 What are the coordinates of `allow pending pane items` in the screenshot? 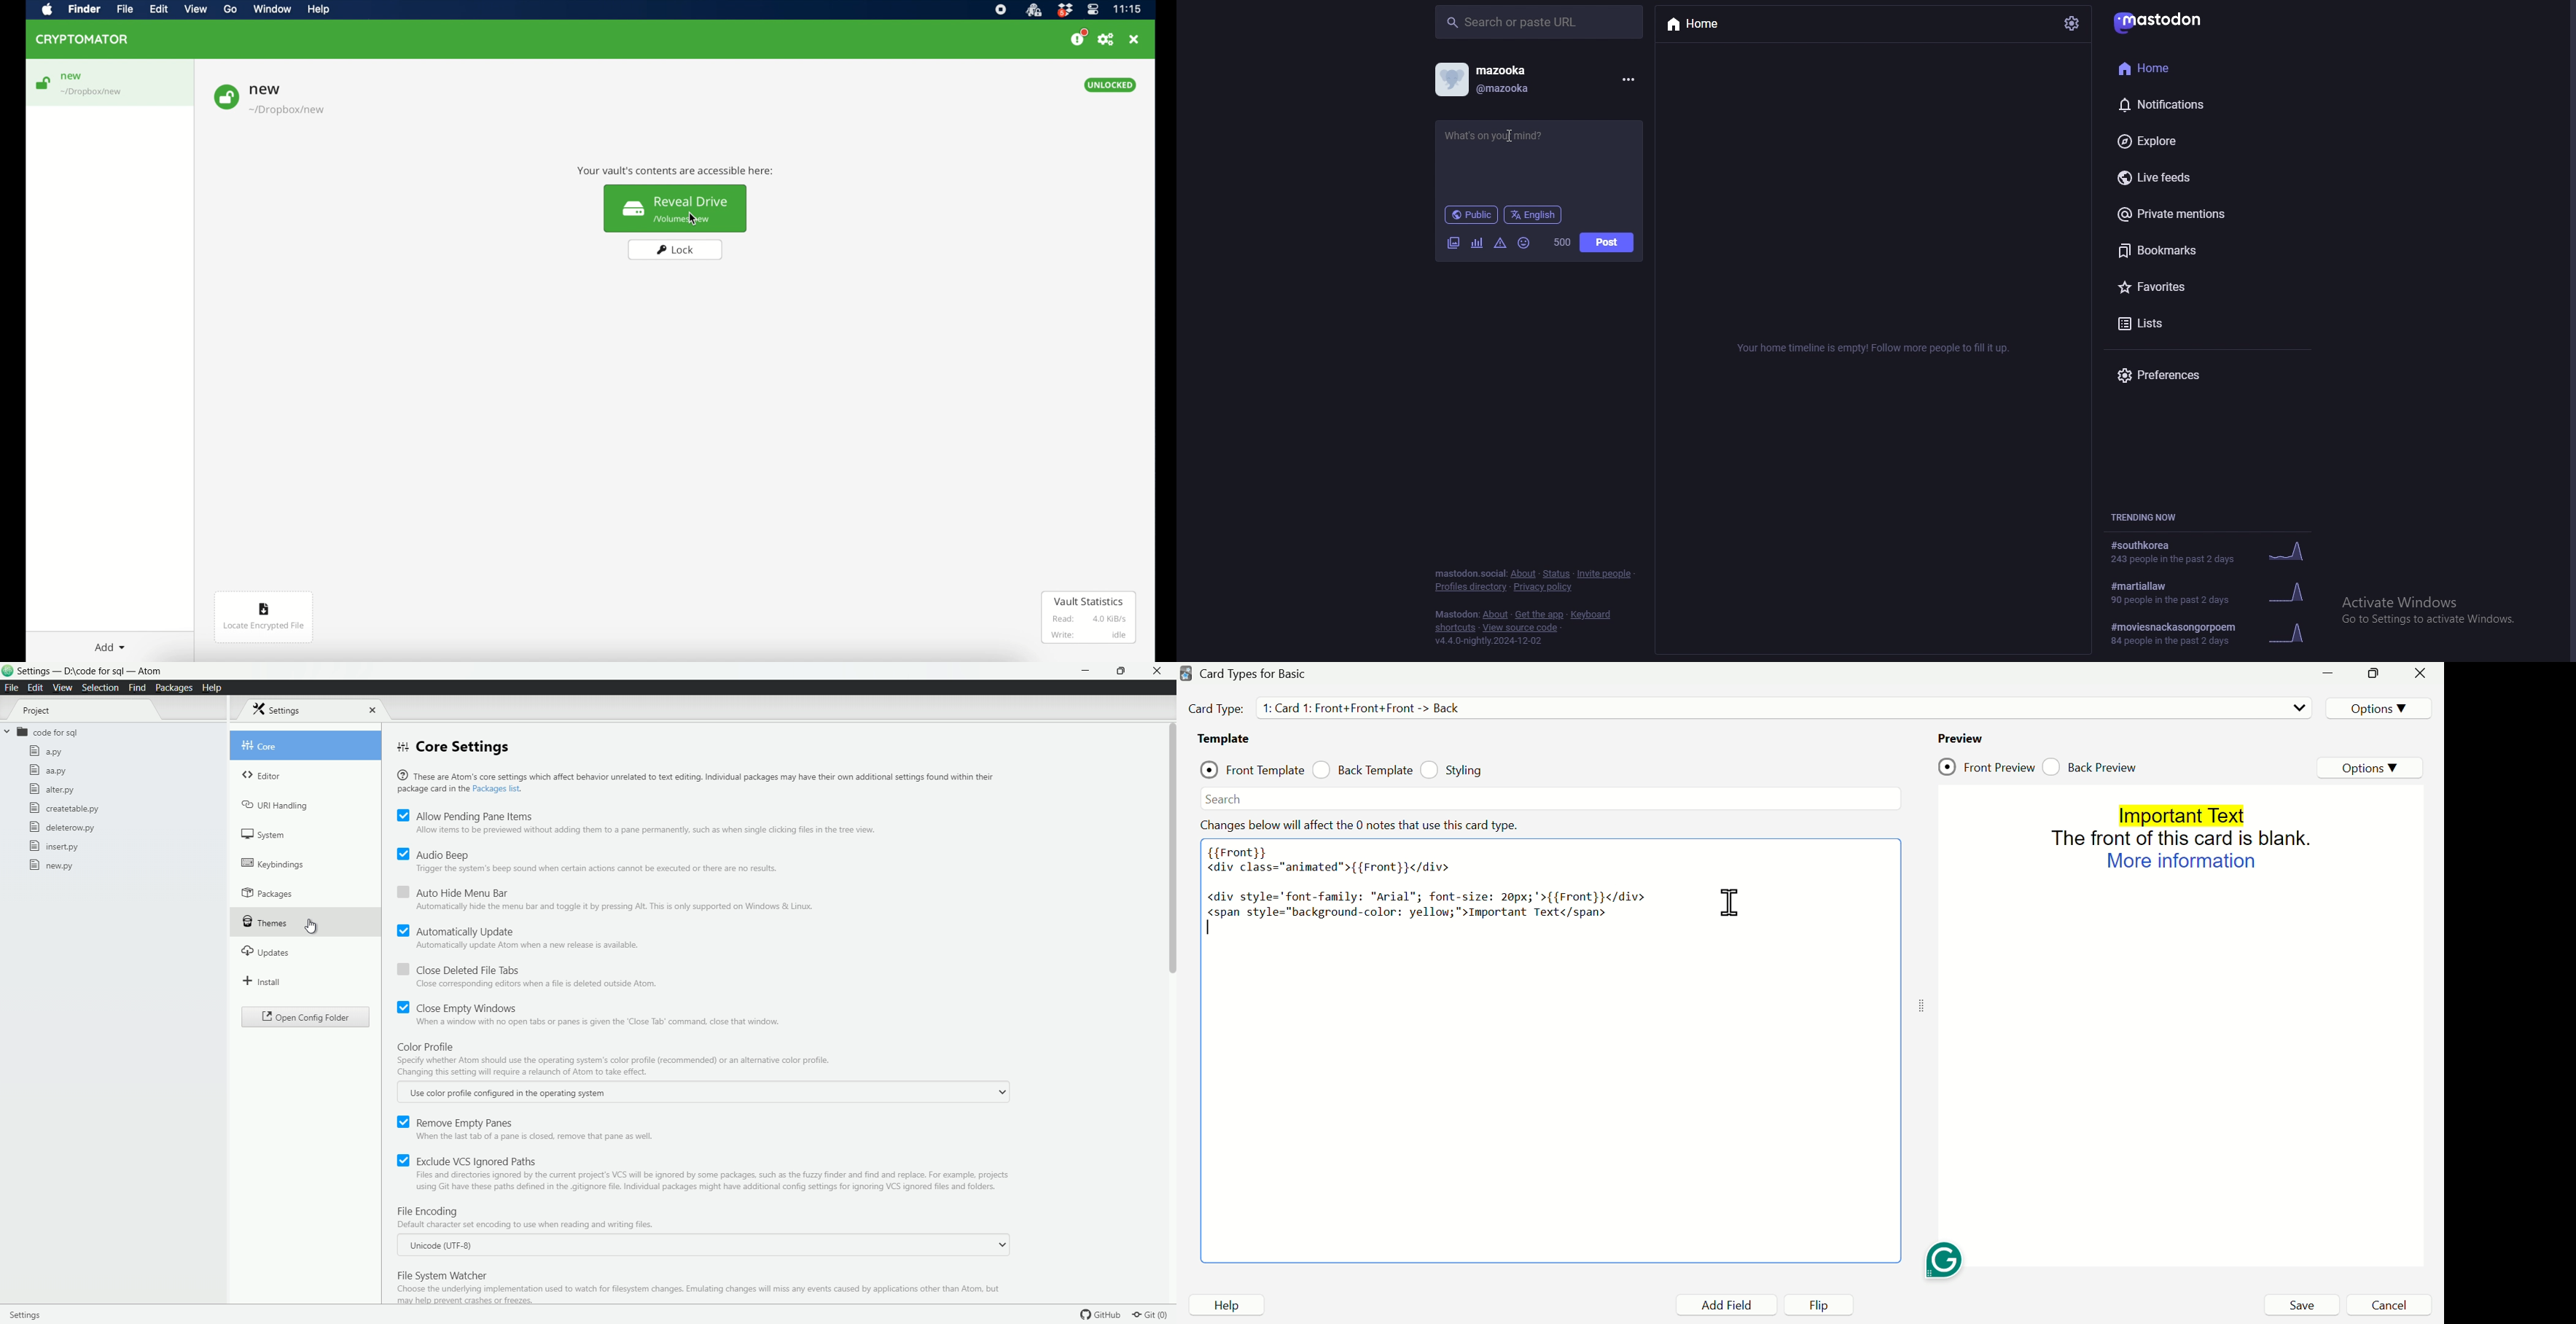 It's located at (465, 815).